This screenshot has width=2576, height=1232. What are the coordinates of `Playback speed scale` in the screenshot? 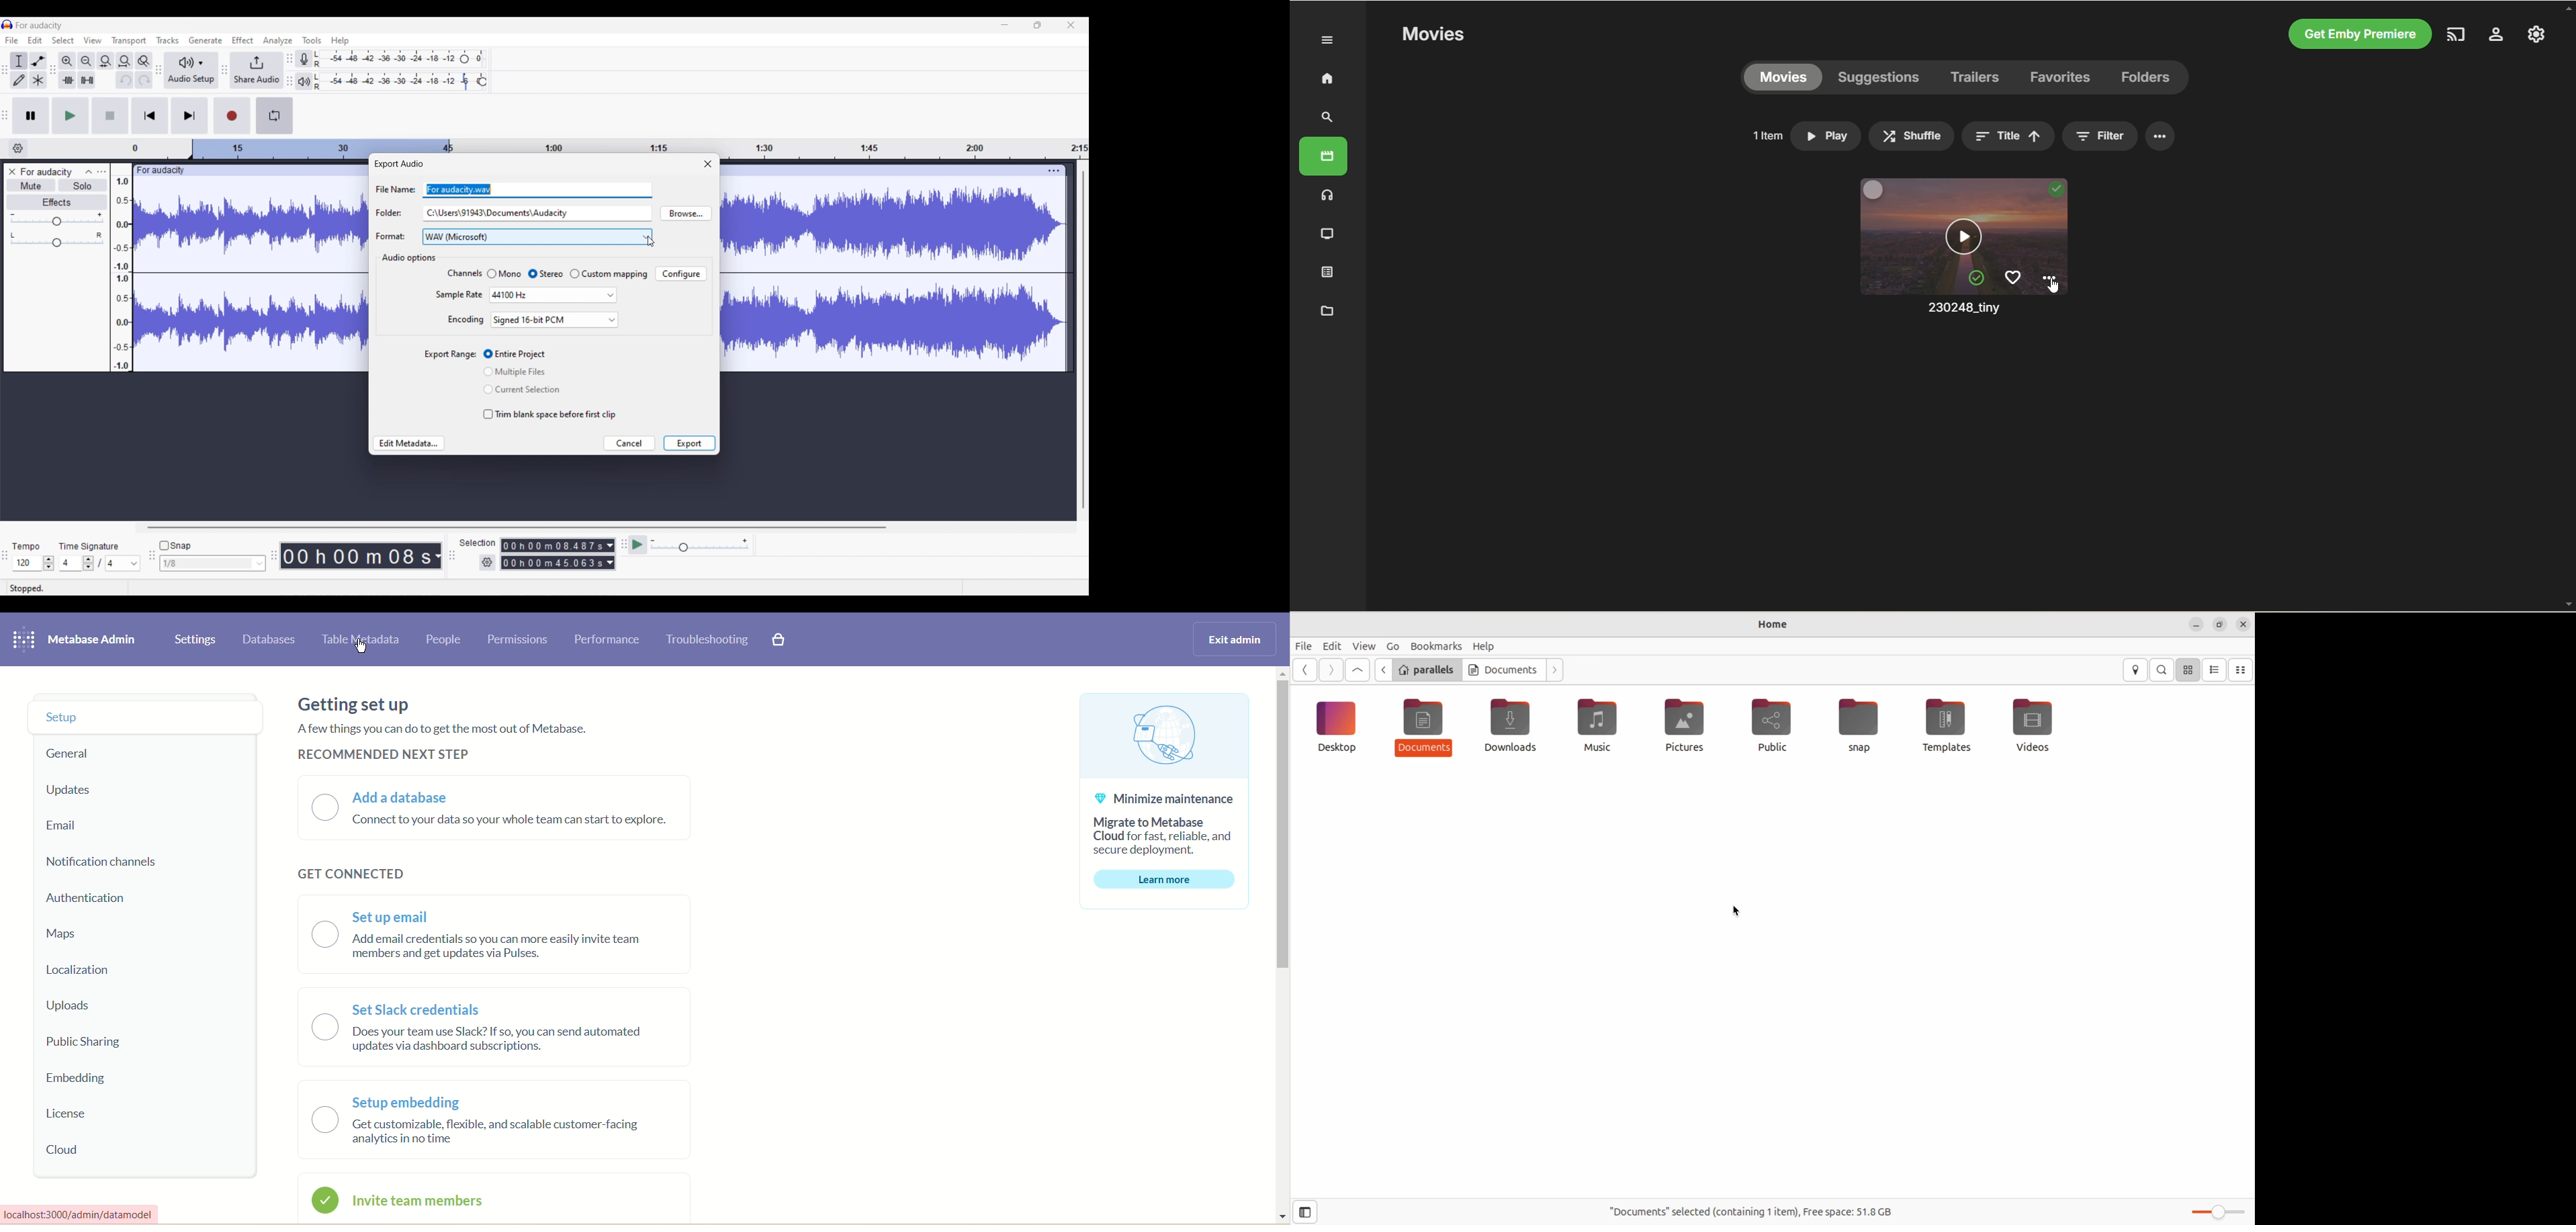 It's located at (700, 544).